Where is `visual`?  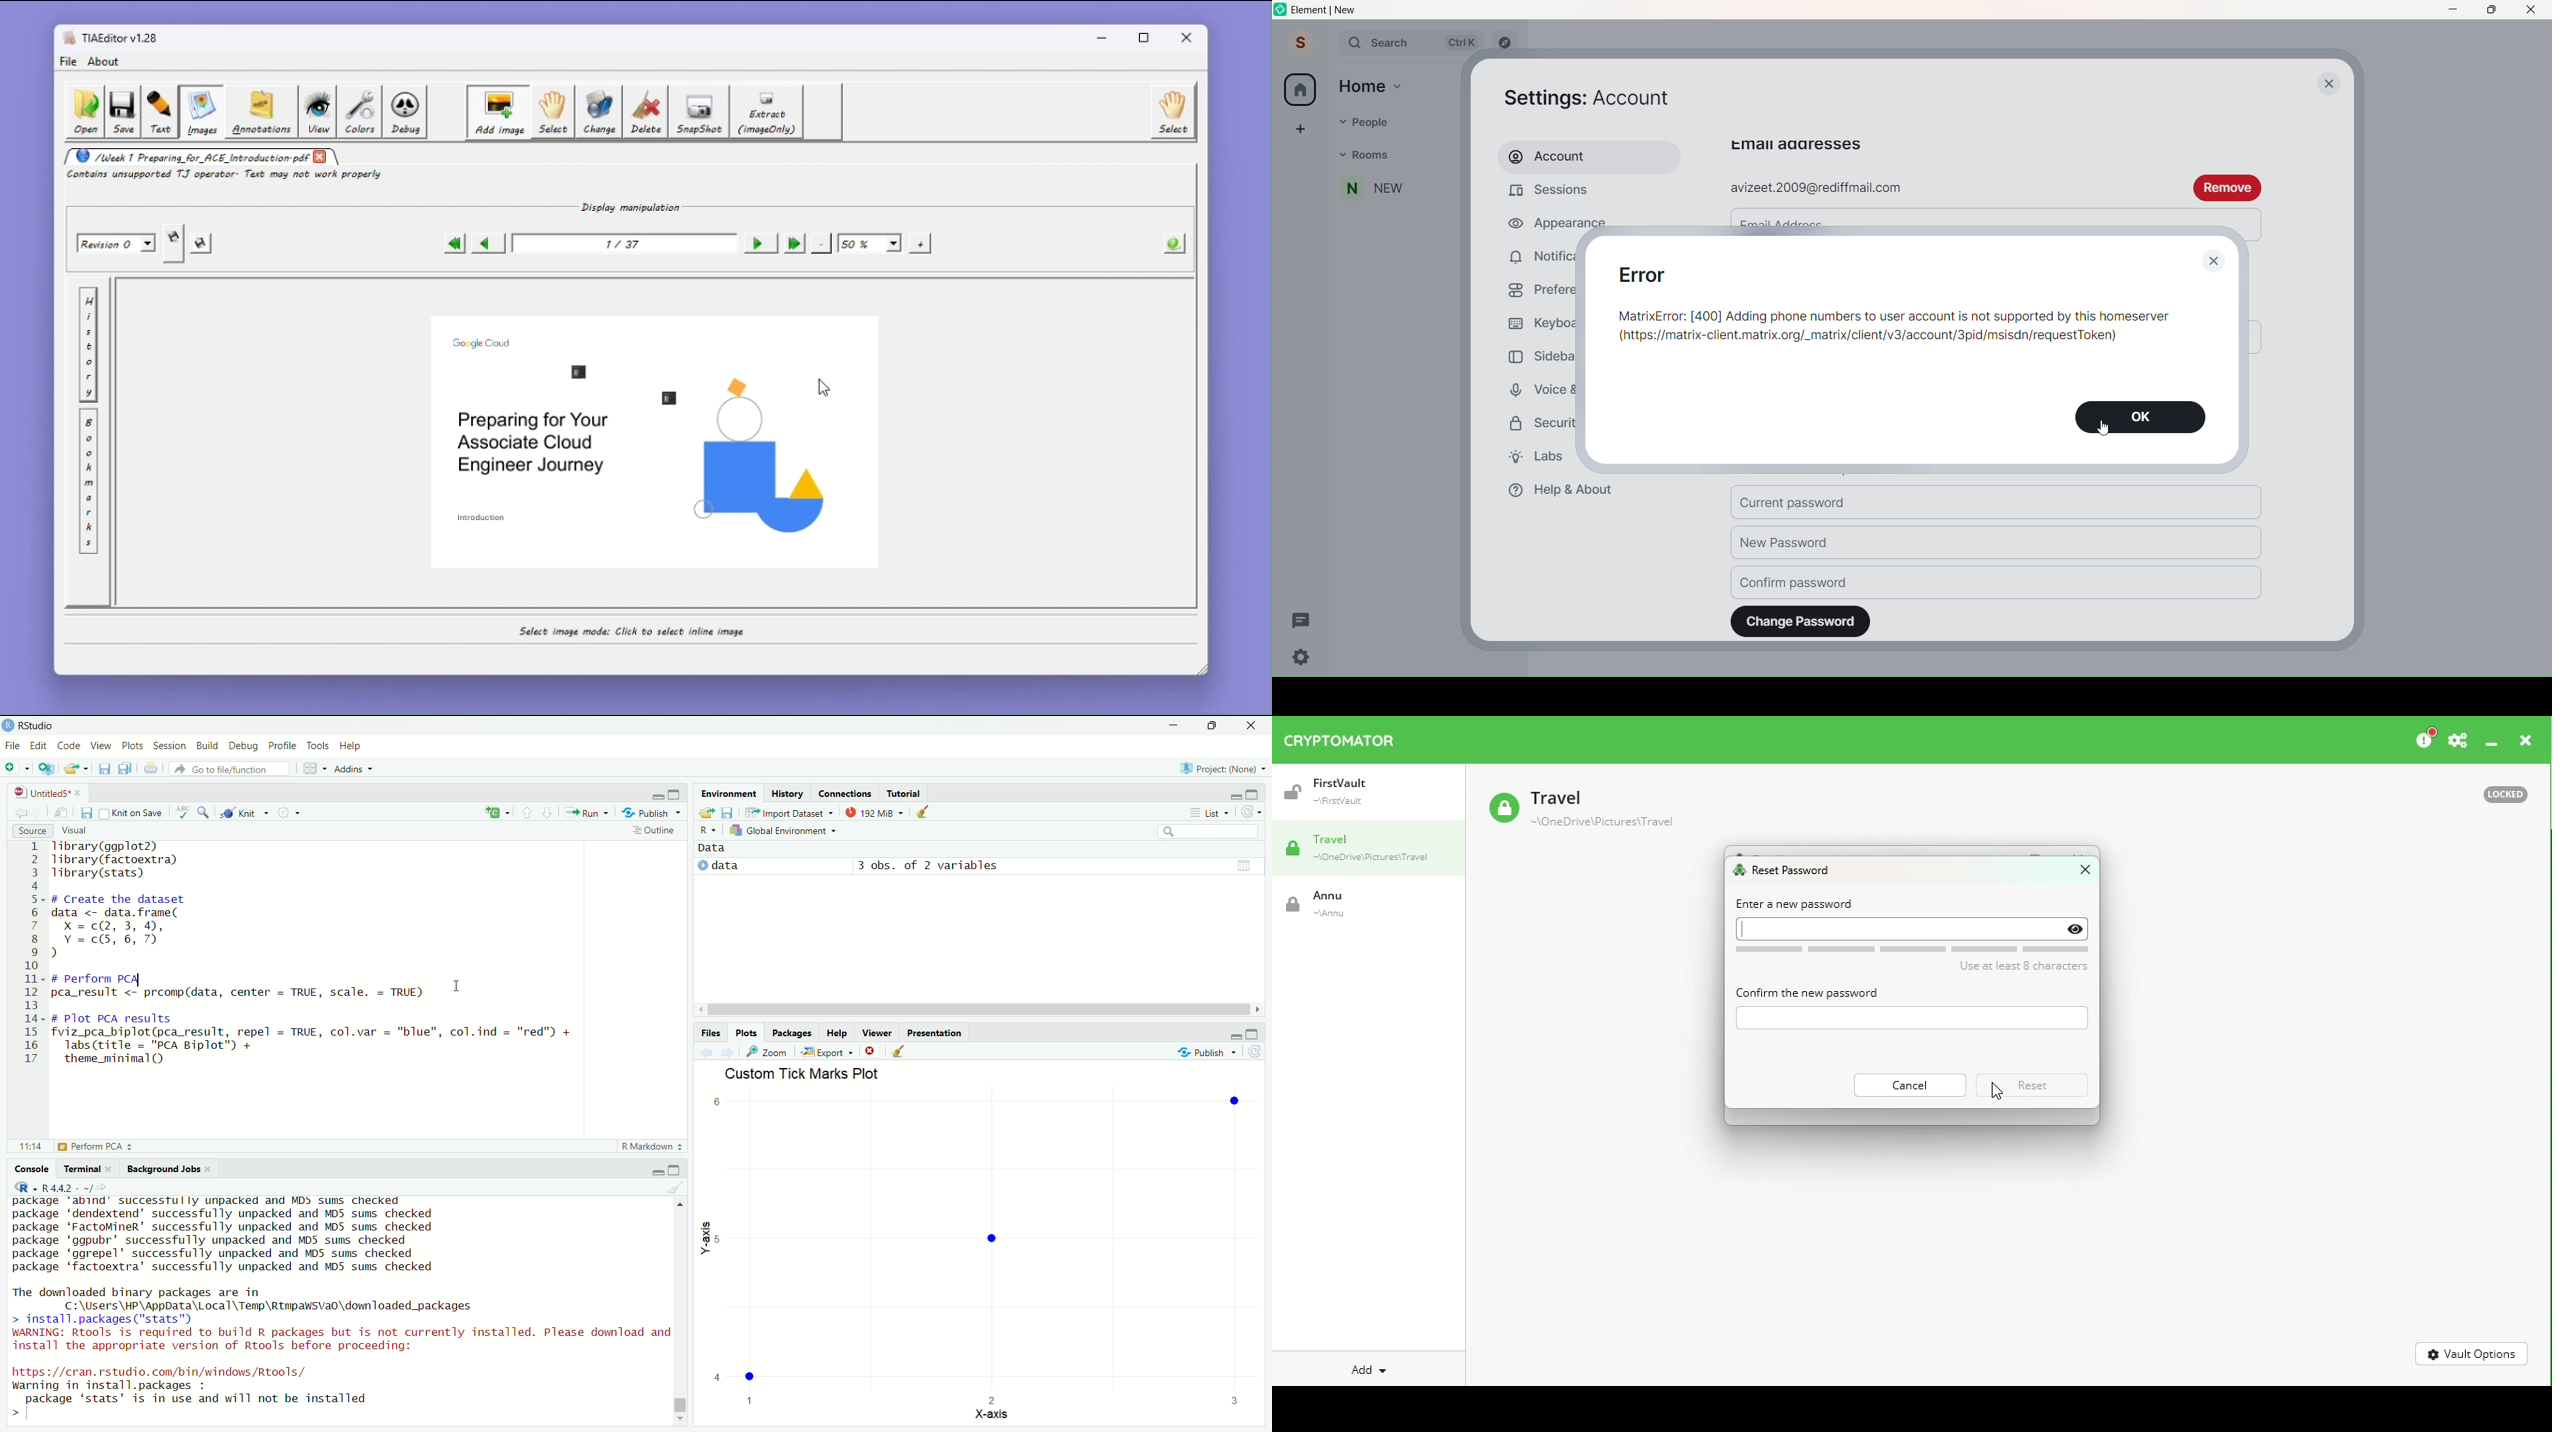 visual is located at coordinates (76, 830).